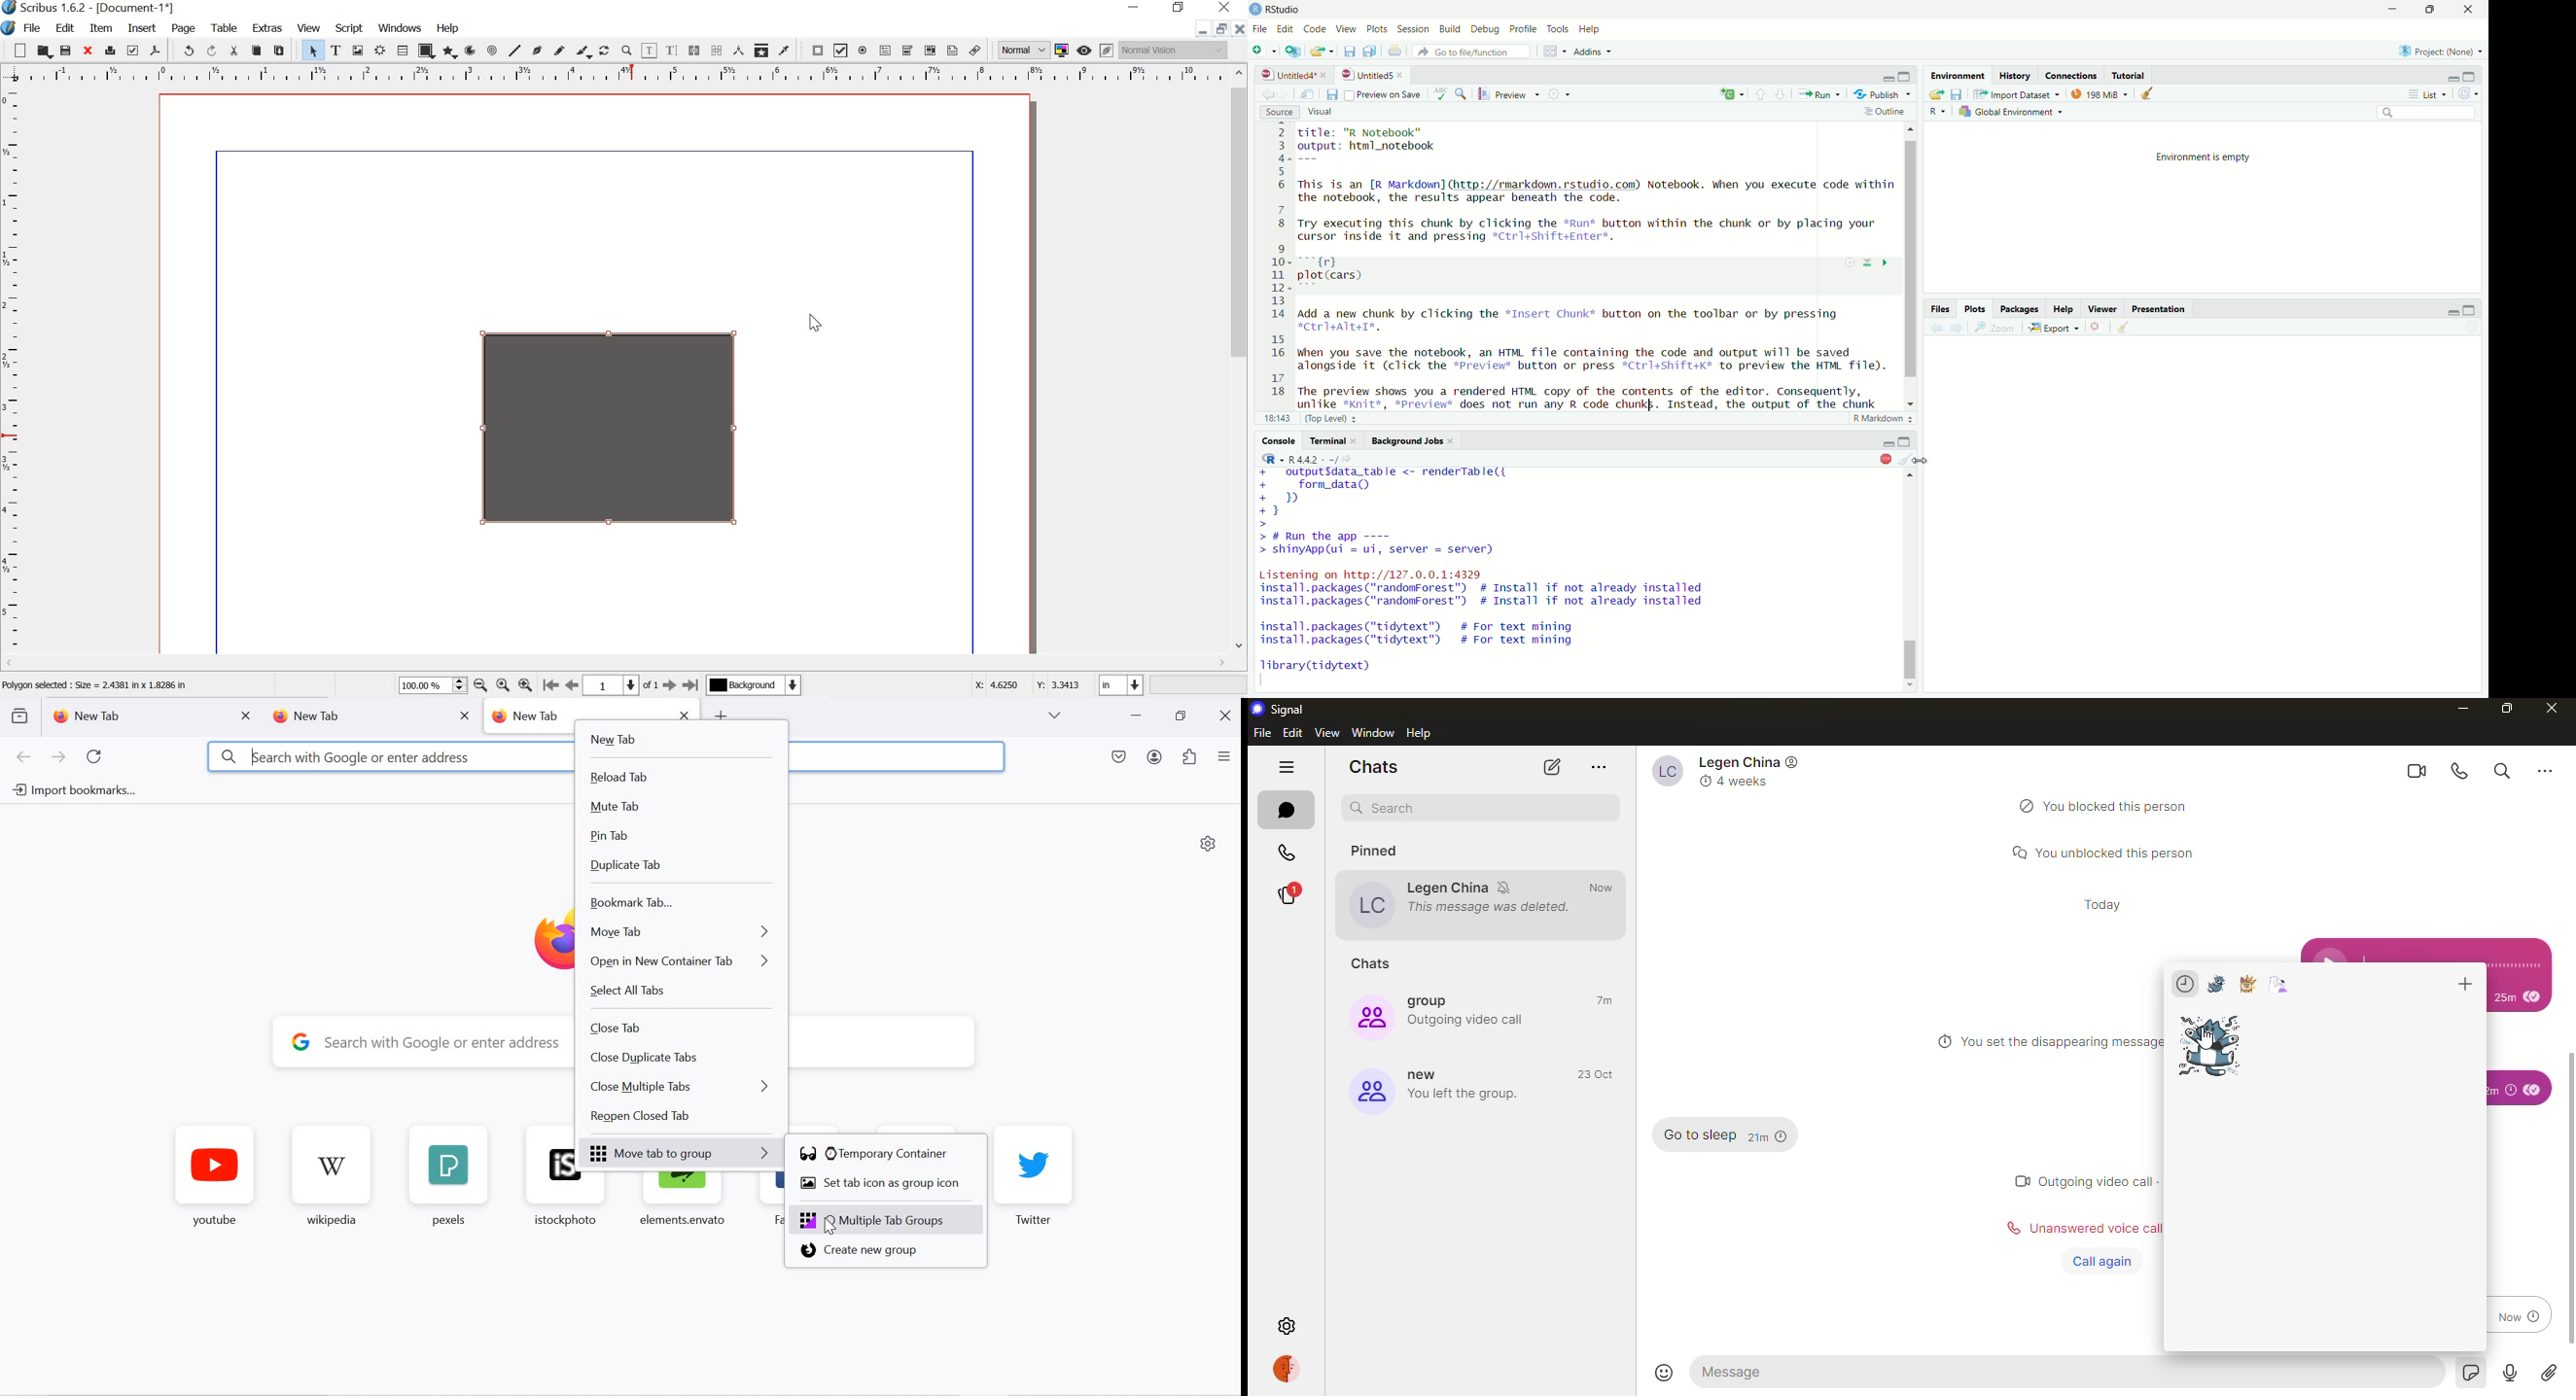 This screenshot has width=2576, height=1400. What do you see at coordinates (36, 28) in the screenshot?
I see `file` at bounding box center [36, 28].